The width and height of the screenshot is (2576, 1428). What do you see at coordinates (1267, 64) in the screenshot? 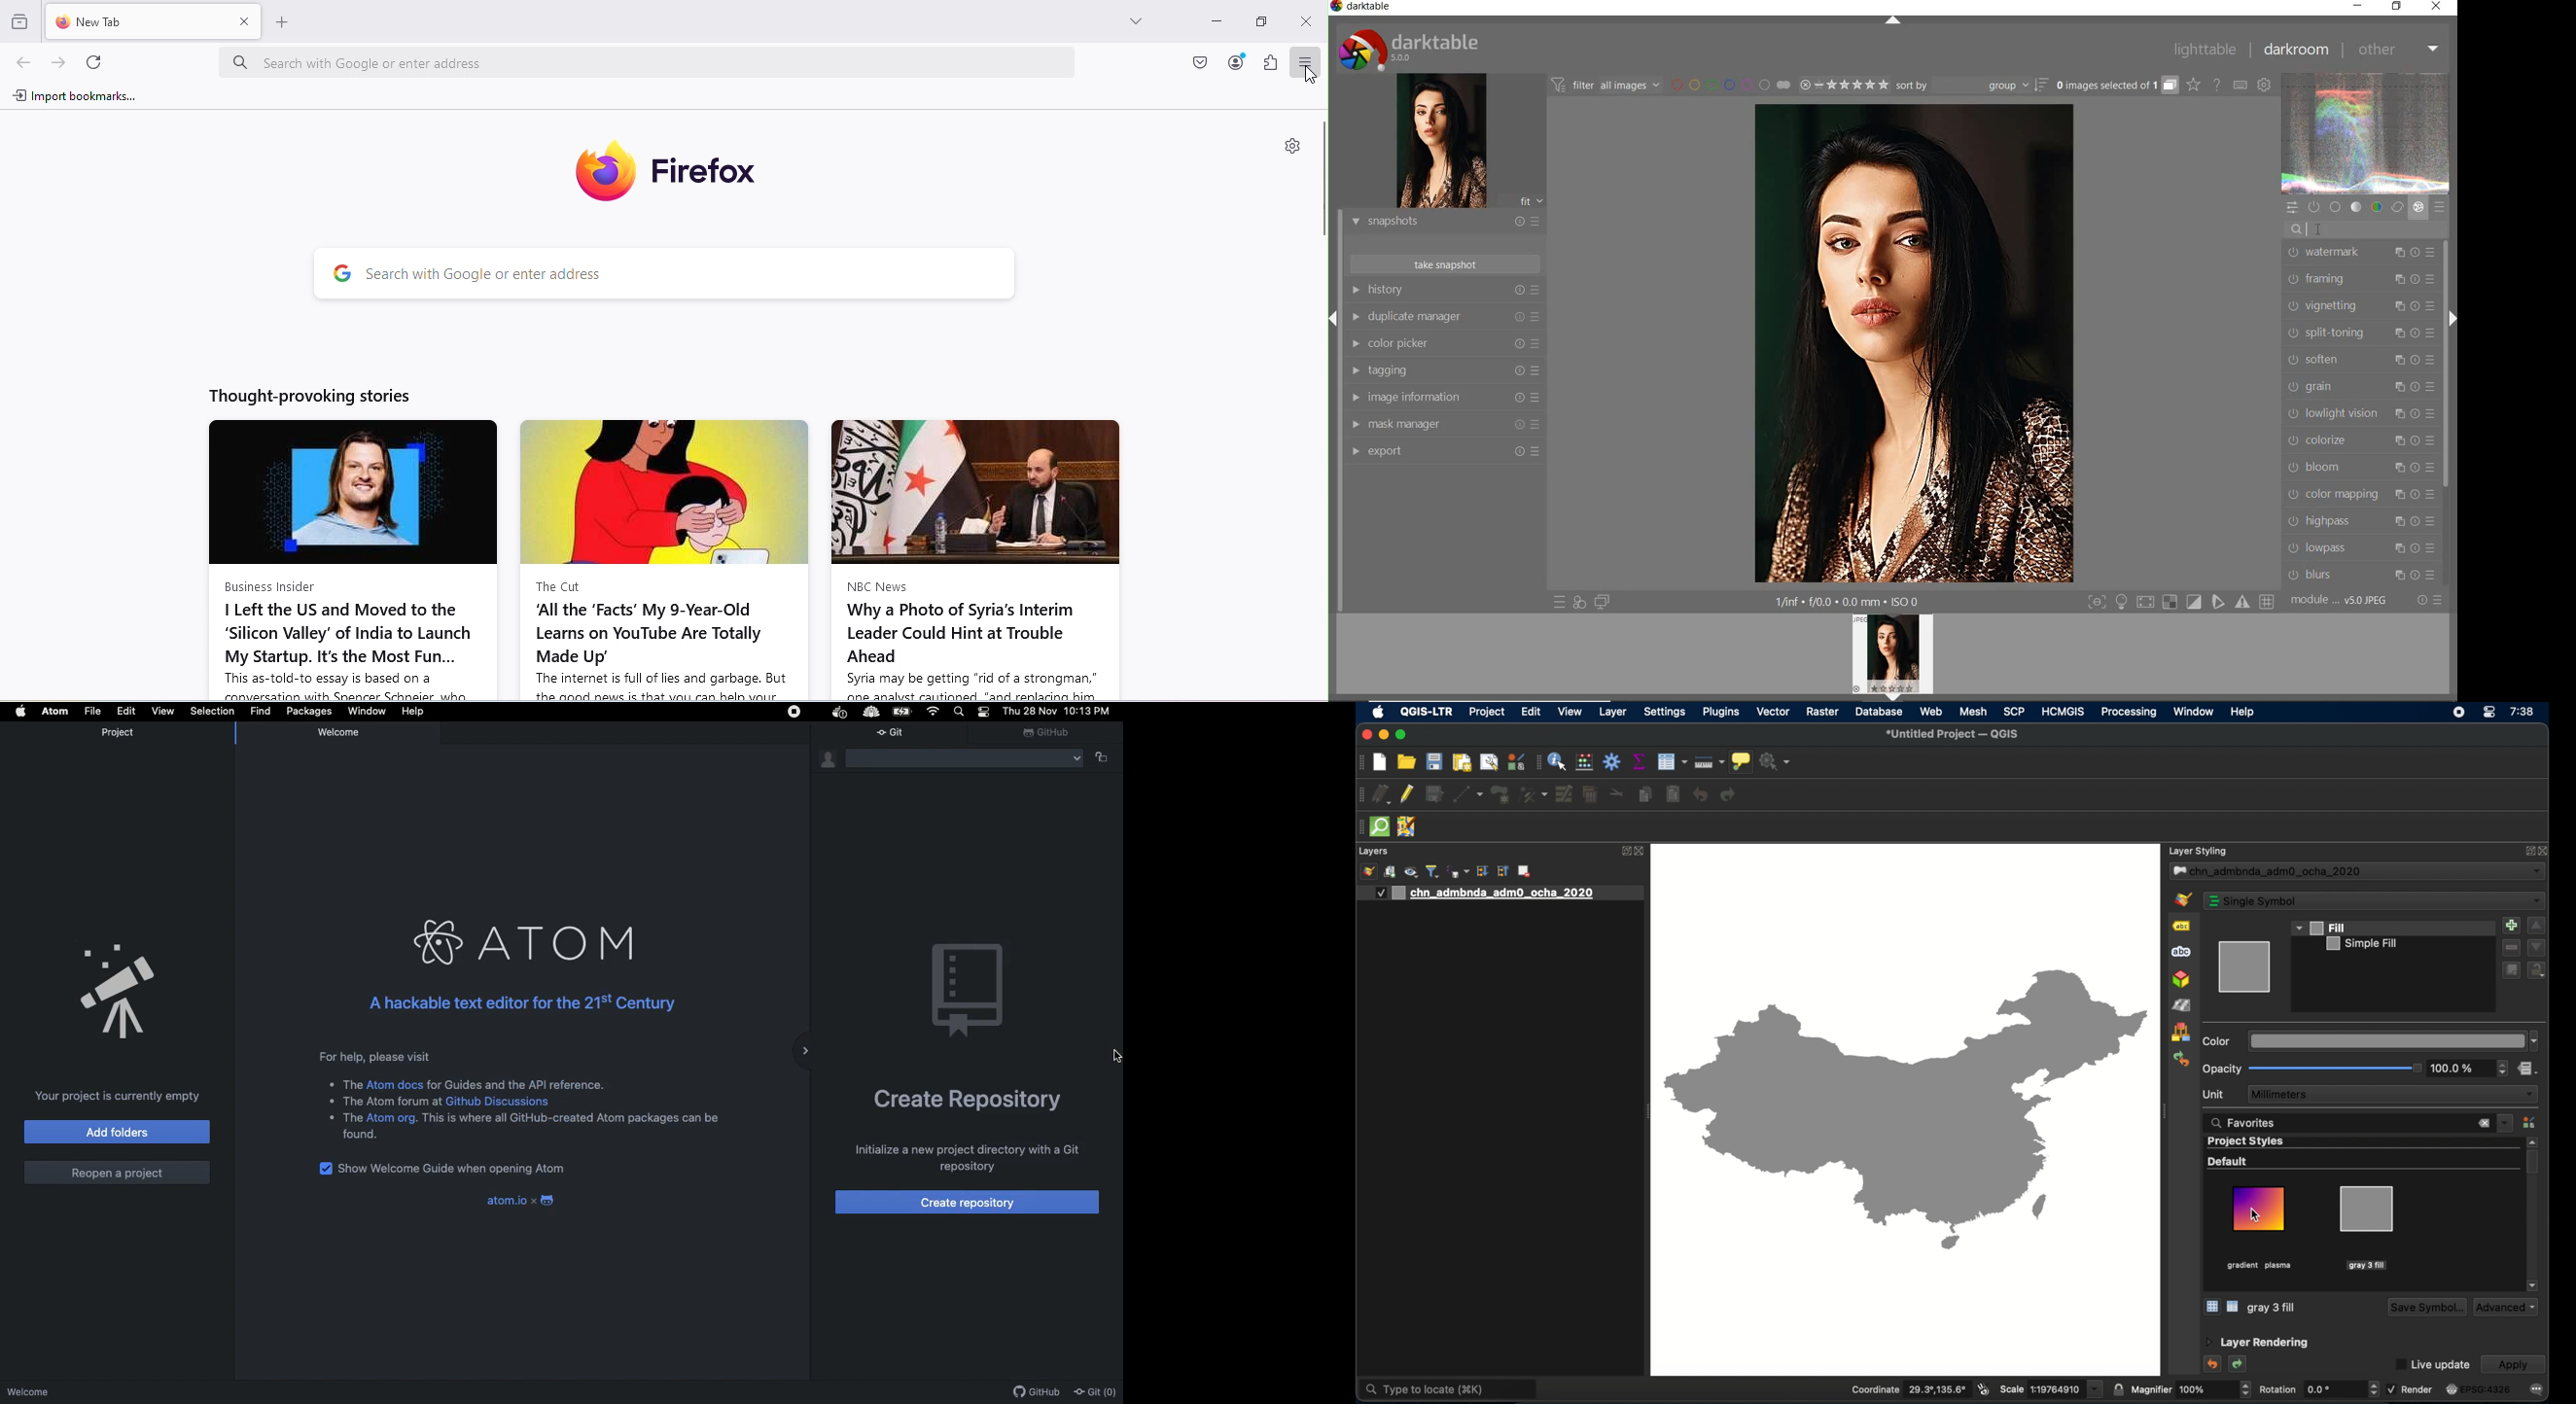
I see `Extensions` at bounding box center [1267, 64].